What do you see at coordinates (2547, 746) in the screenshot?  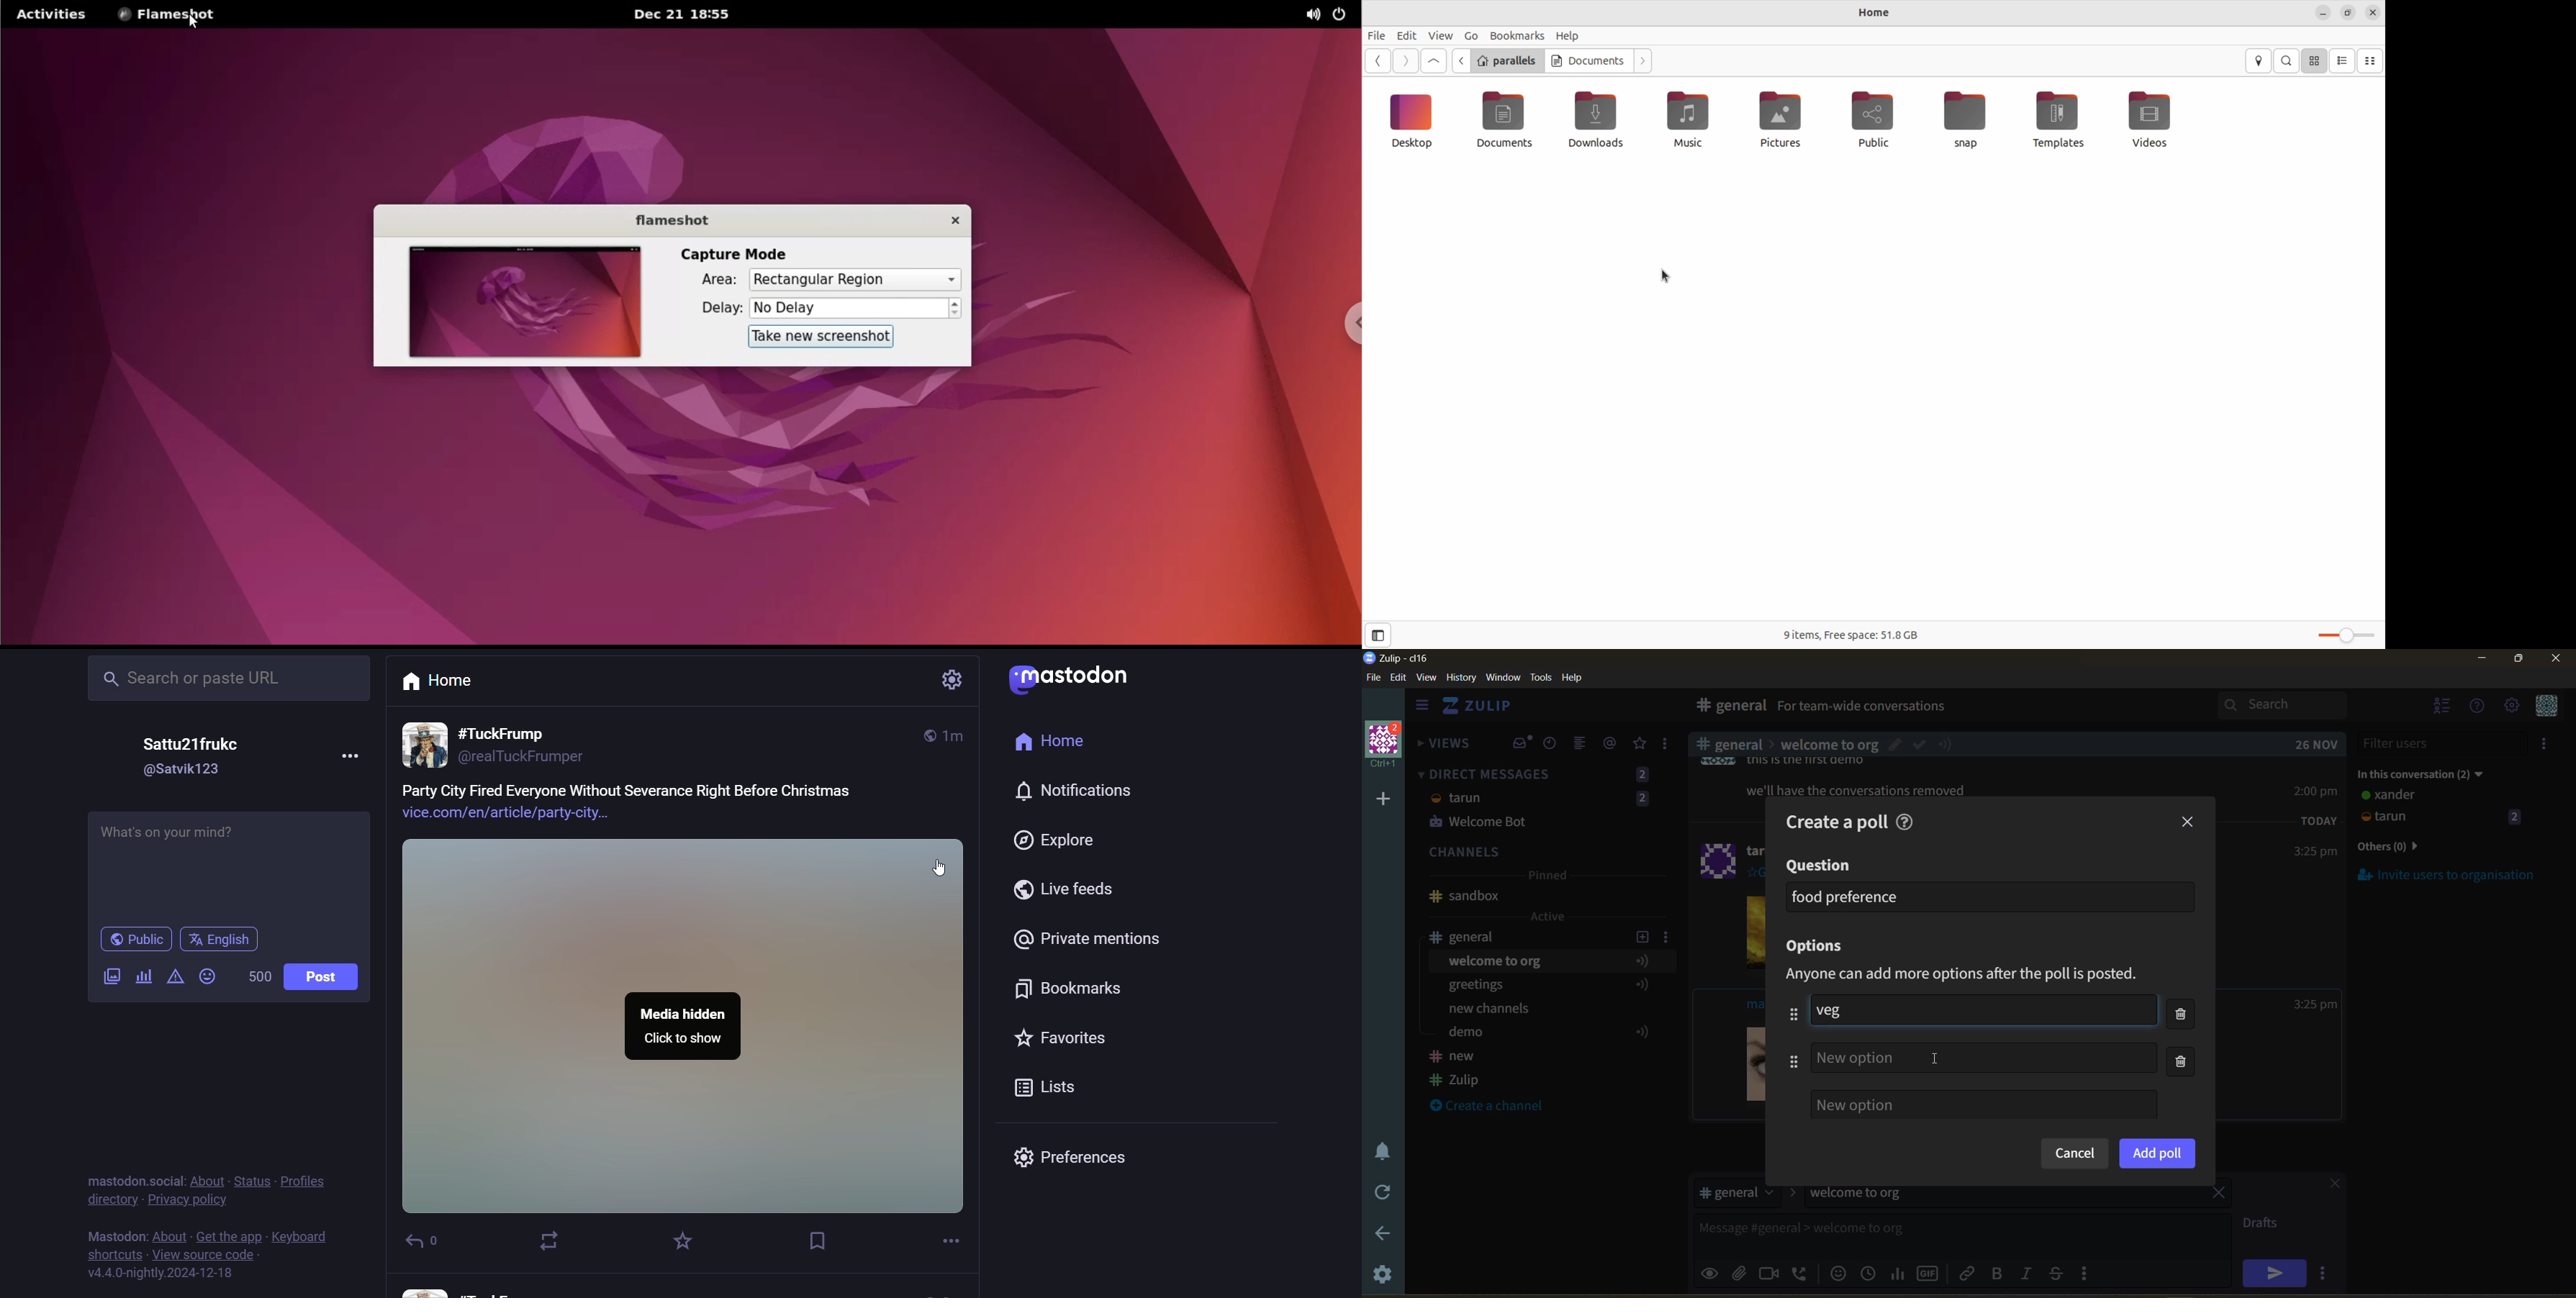 I see `invite users to organisation` at bounding box center [2547, 746].